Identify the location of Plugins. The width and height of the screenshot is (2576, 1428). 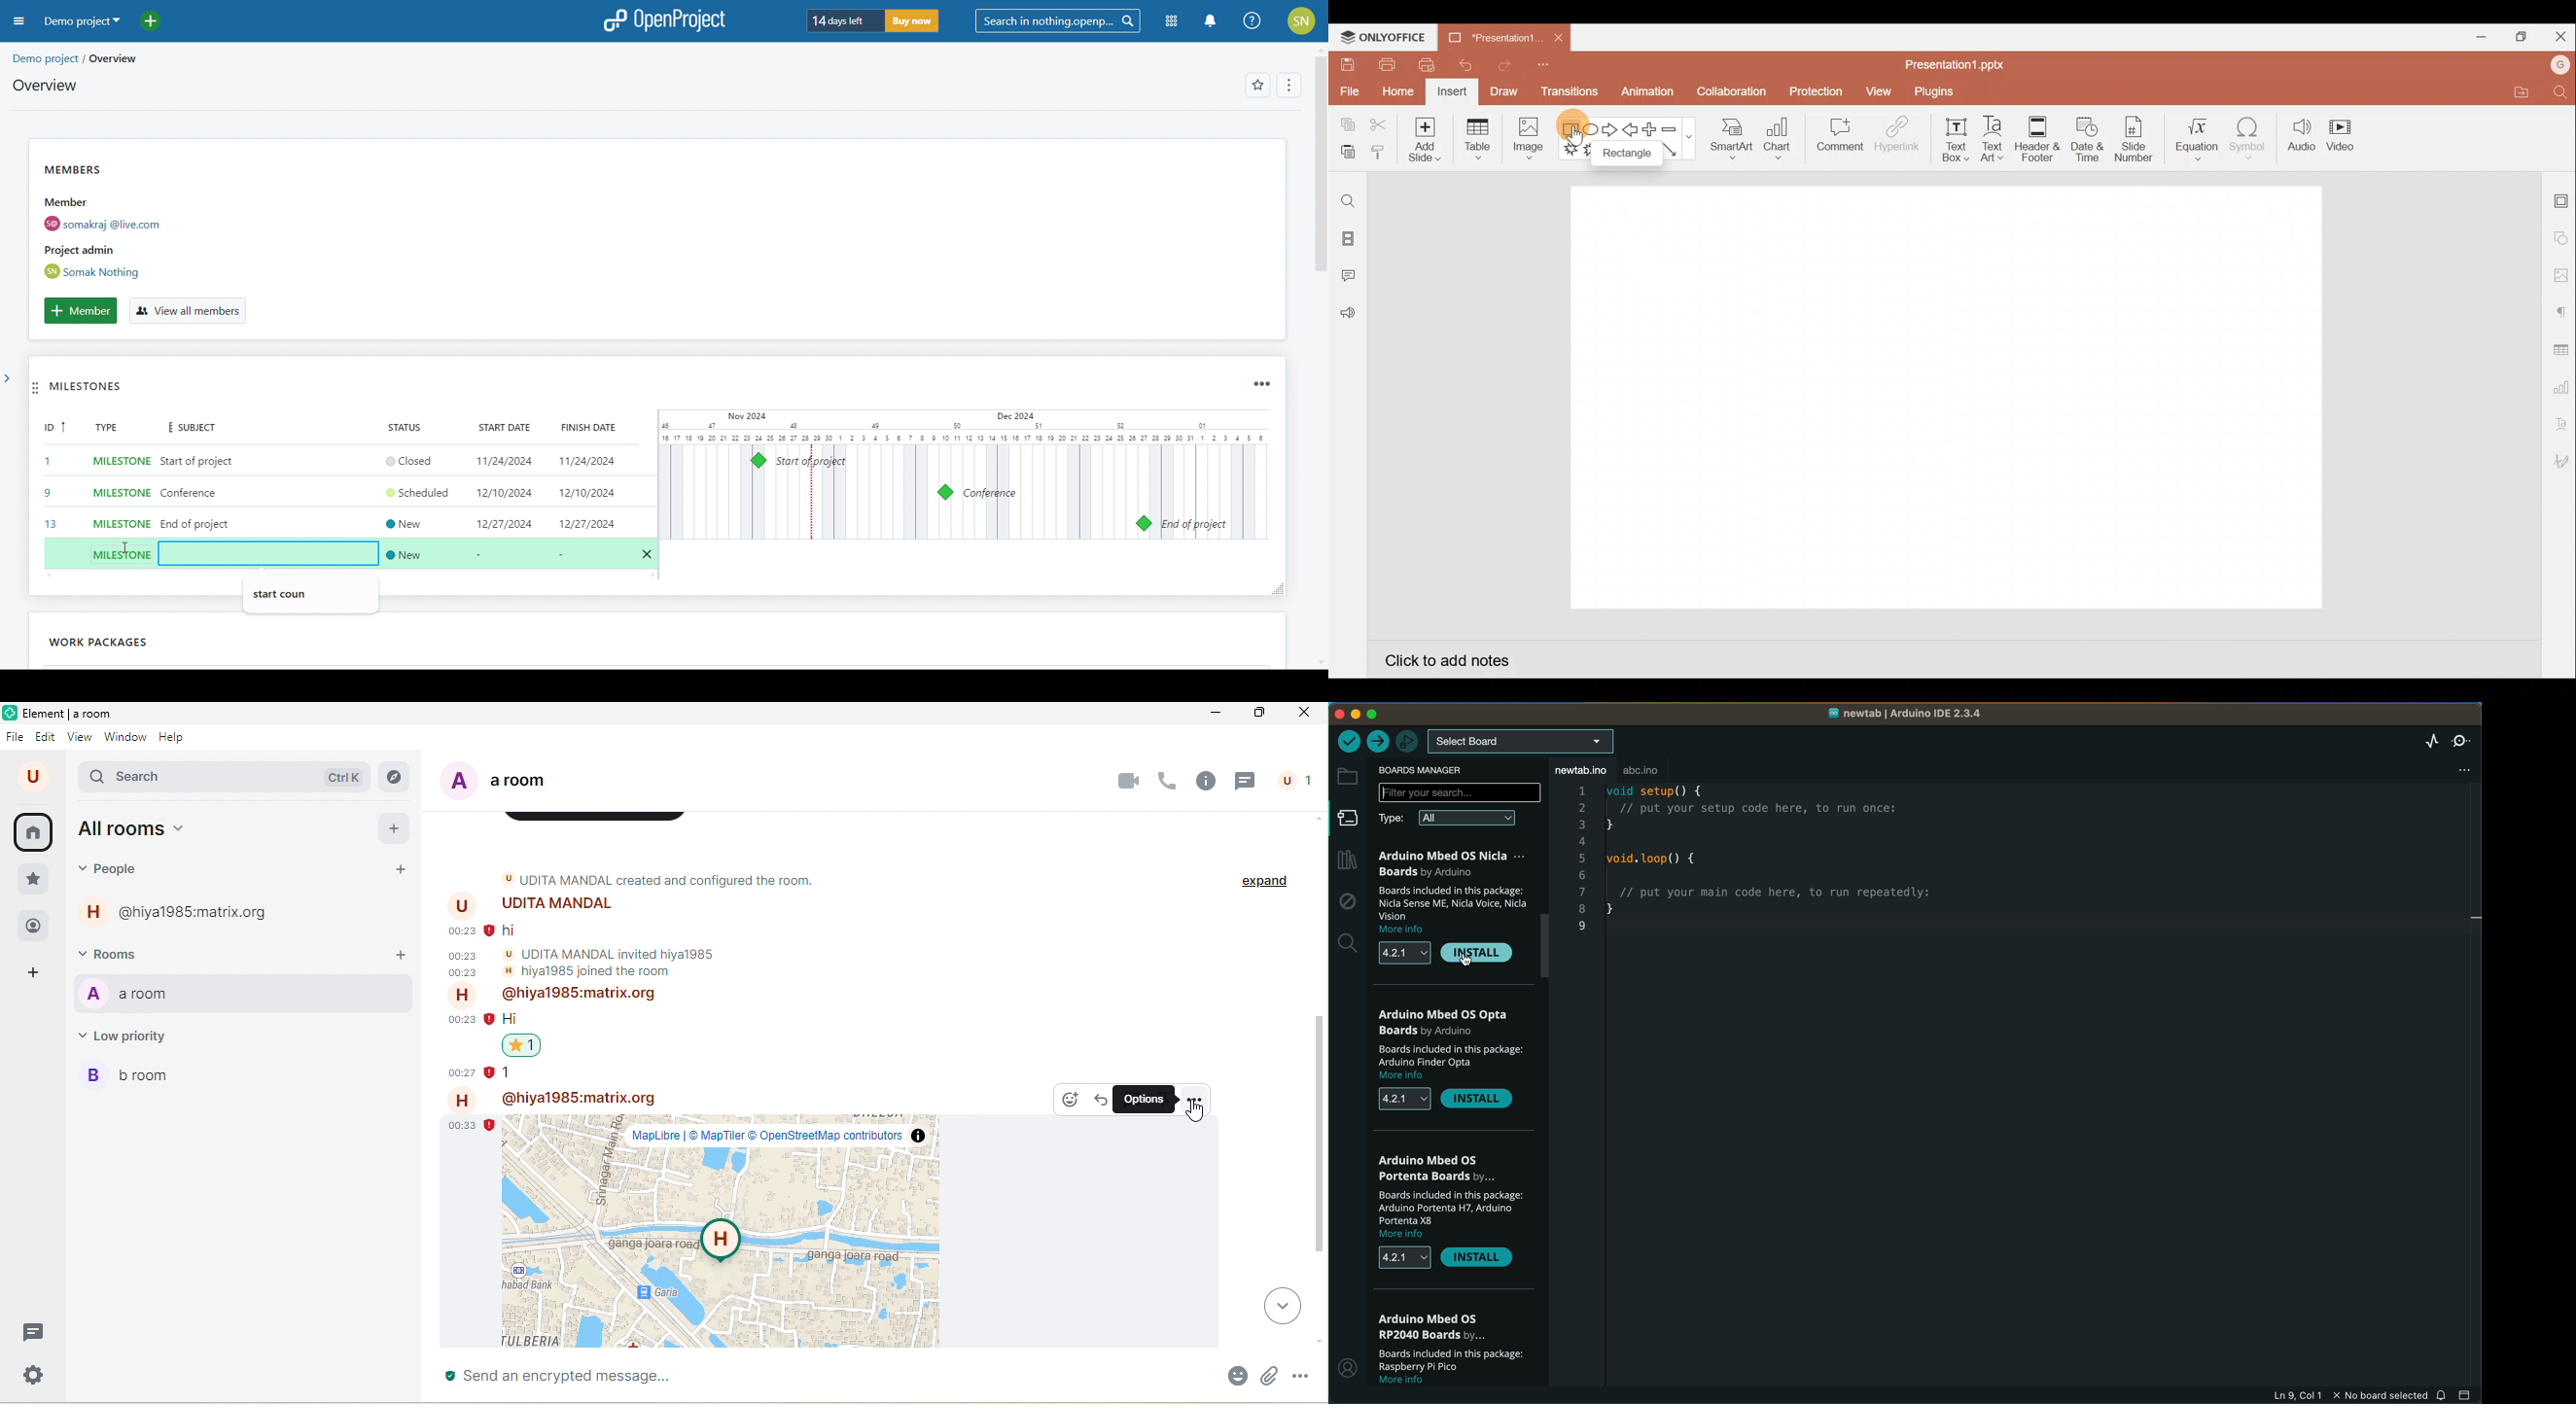
(1938, 90).